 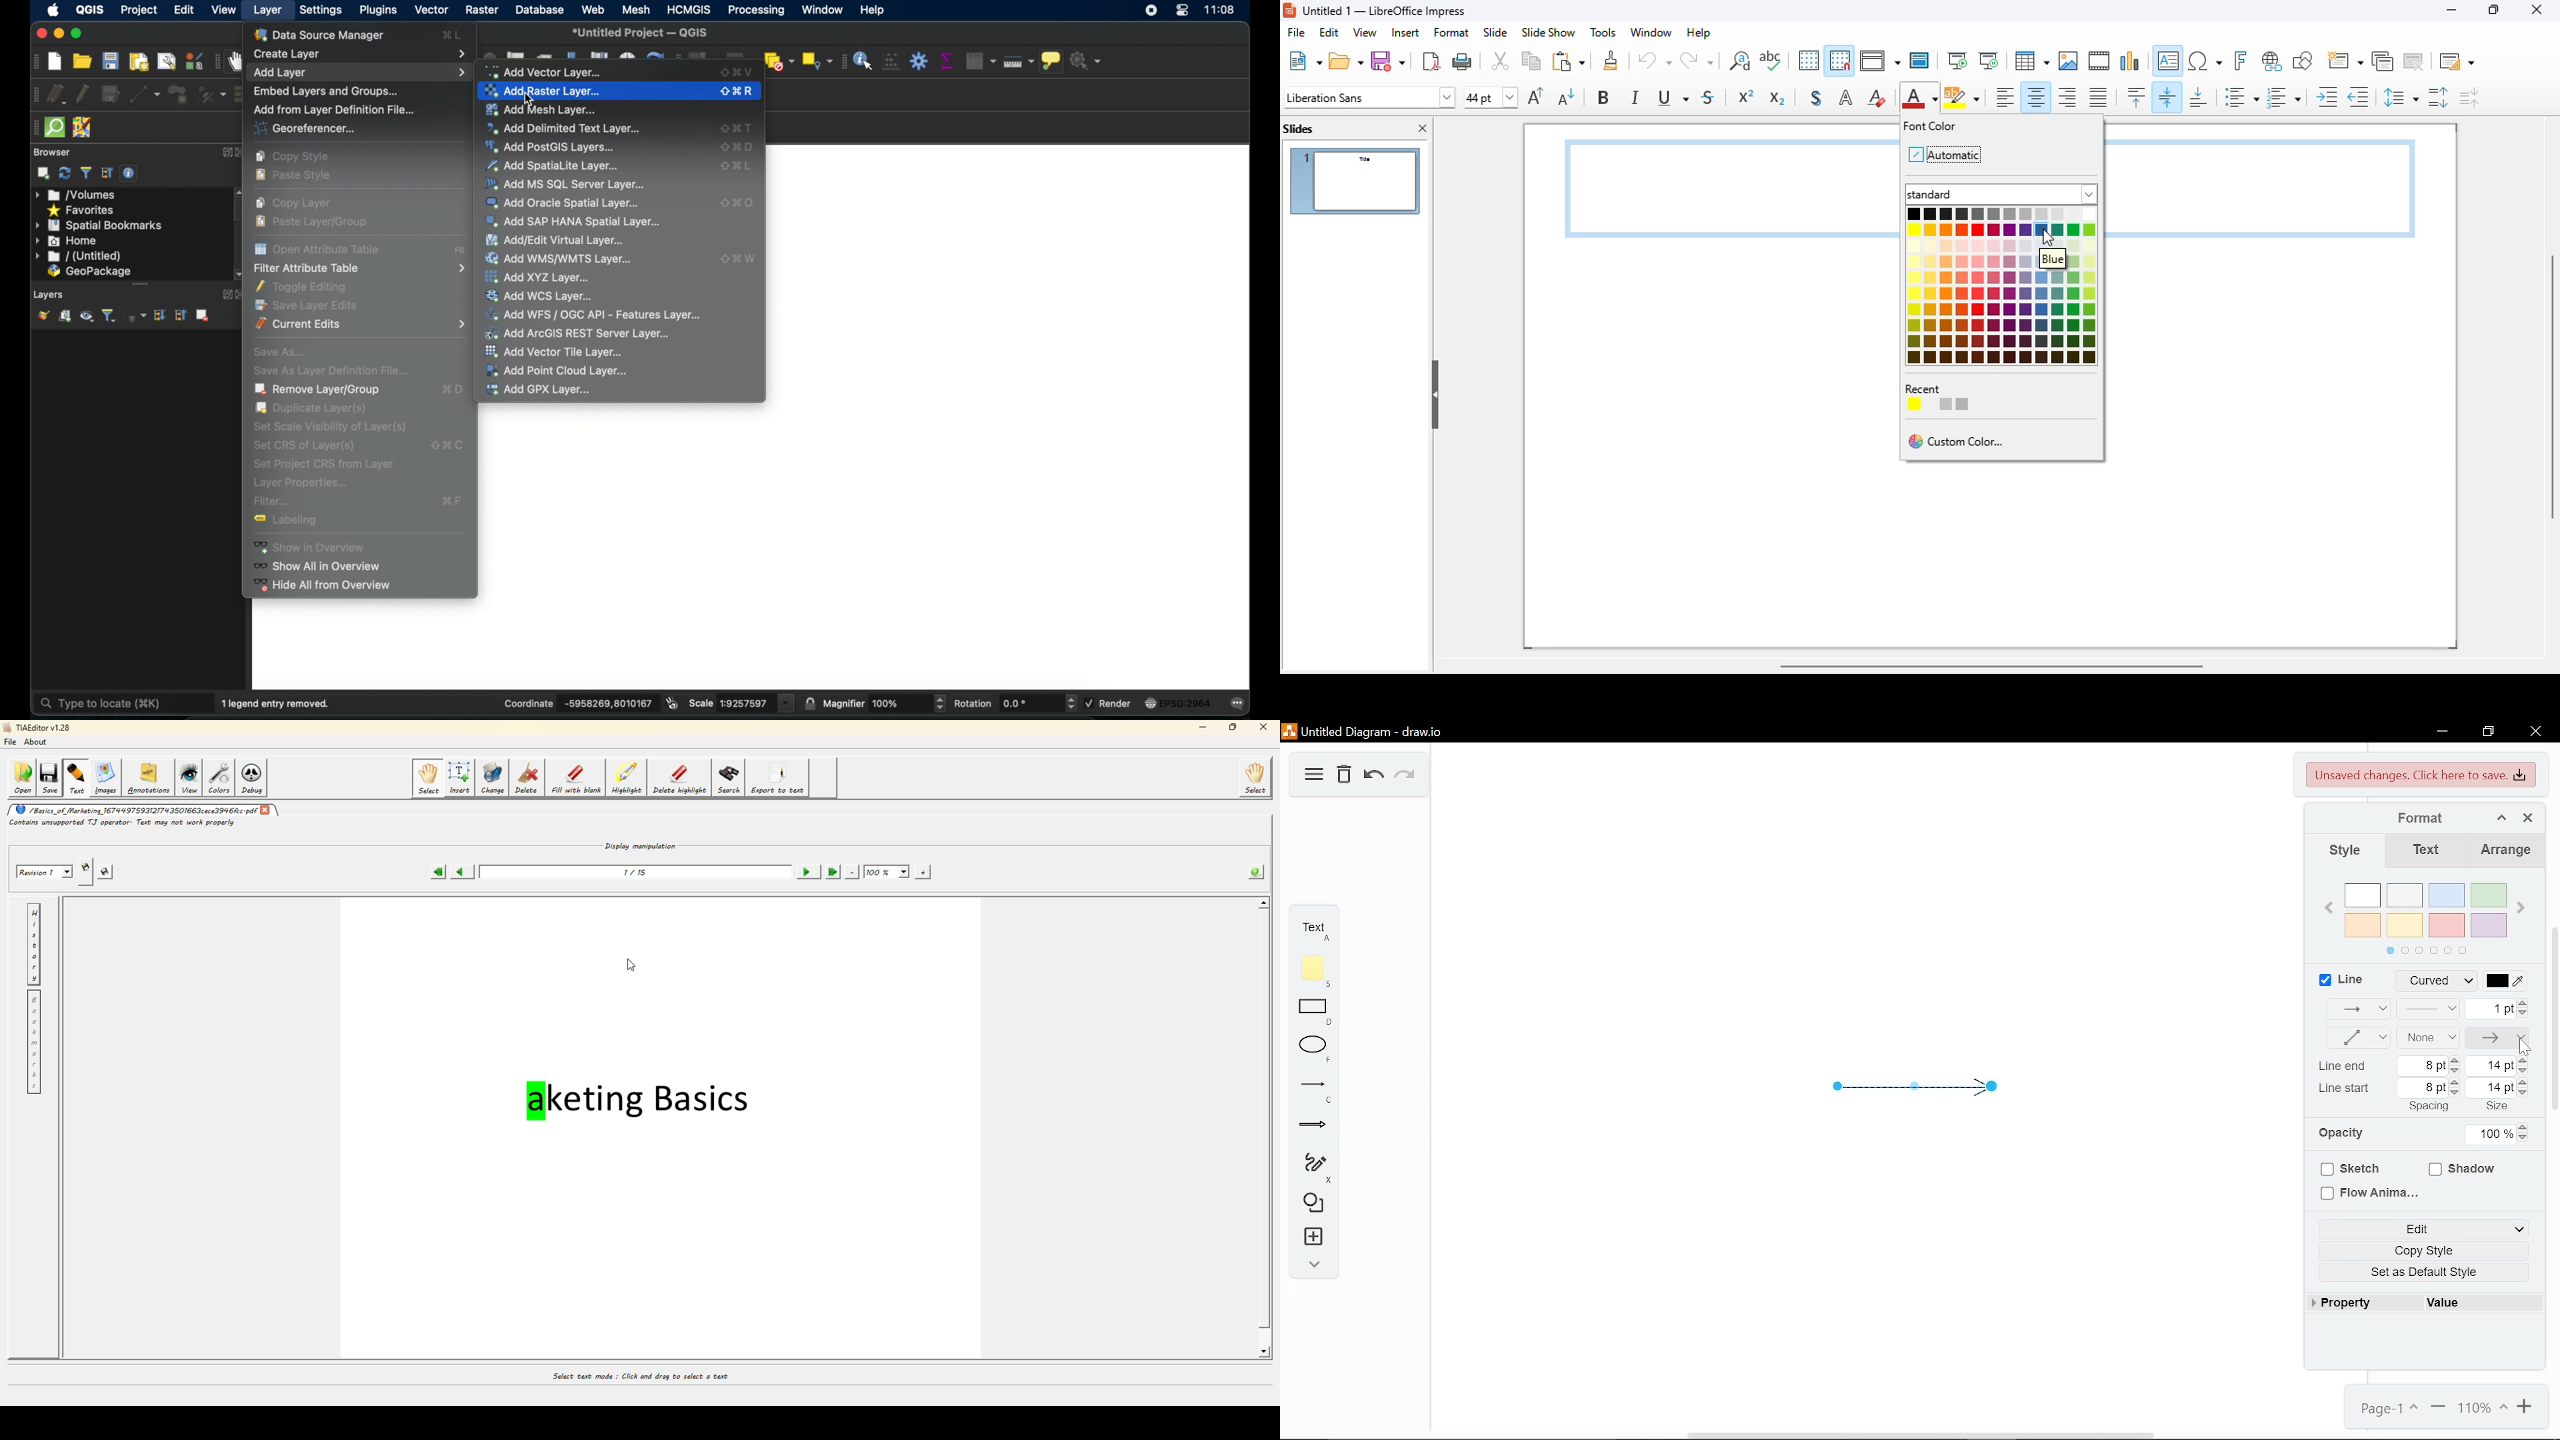 What do you see at coordinates (317, 547) in the screenshot?
I see `show in overview` at bounding box center [317, 547].